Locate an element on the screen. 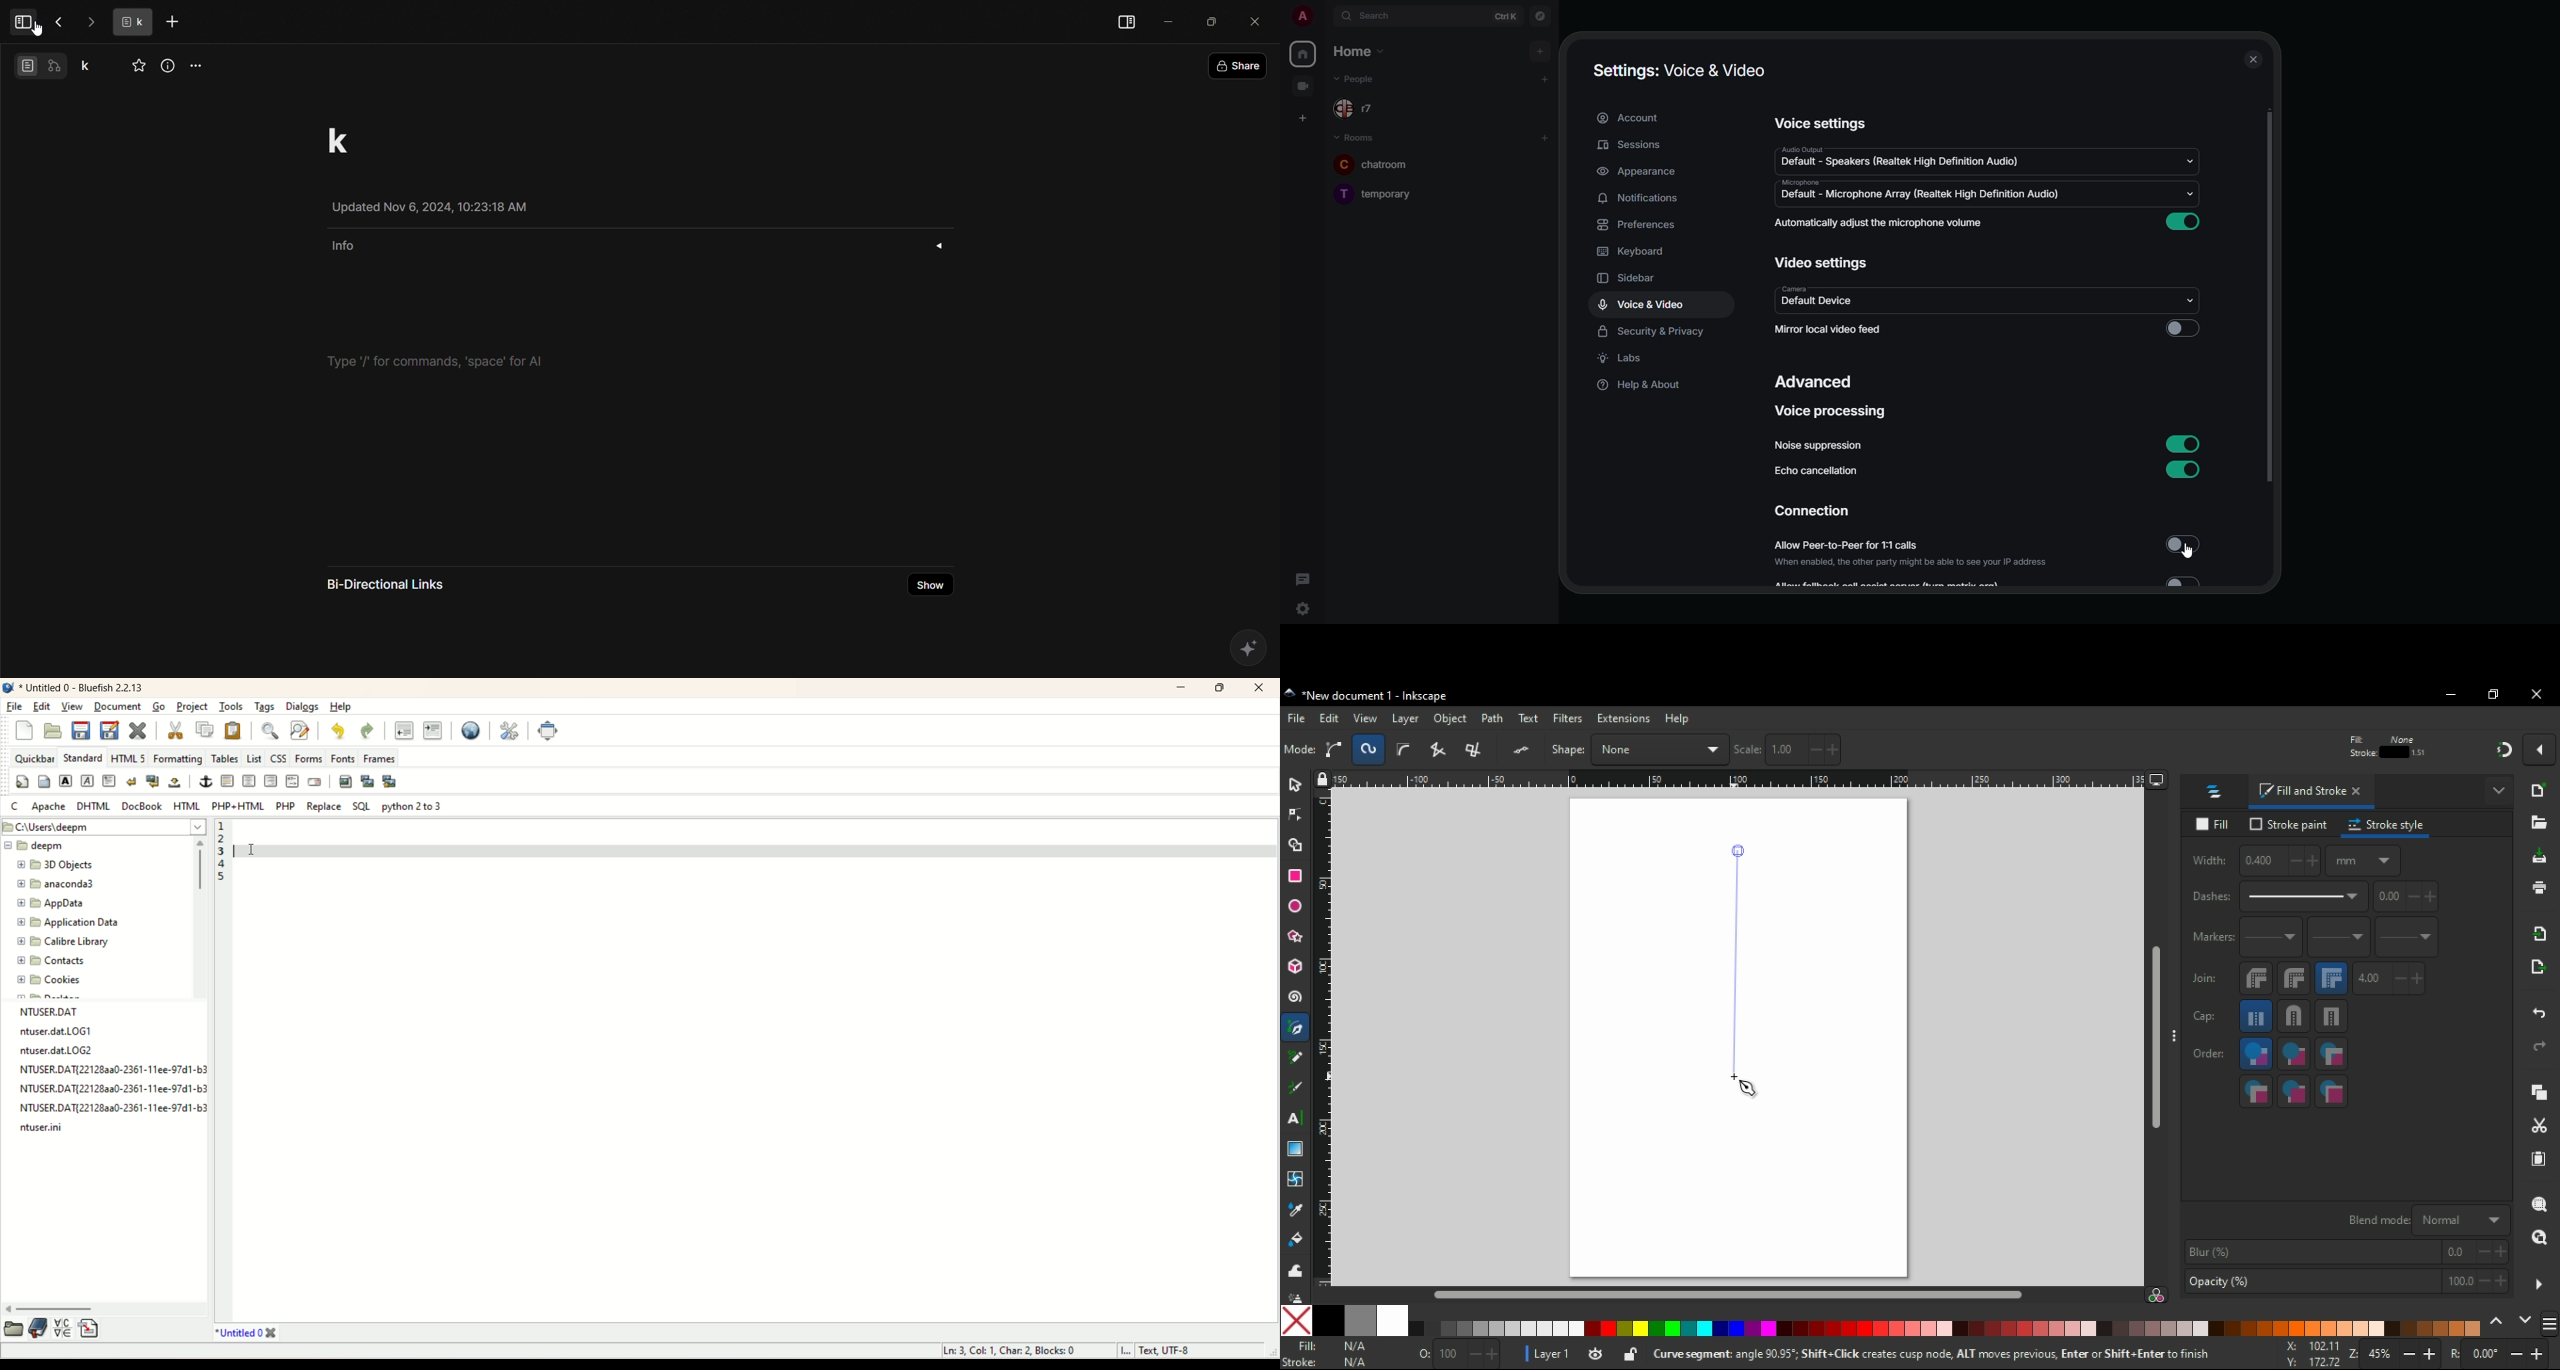  select tool is located at coordinates (1295, 783).